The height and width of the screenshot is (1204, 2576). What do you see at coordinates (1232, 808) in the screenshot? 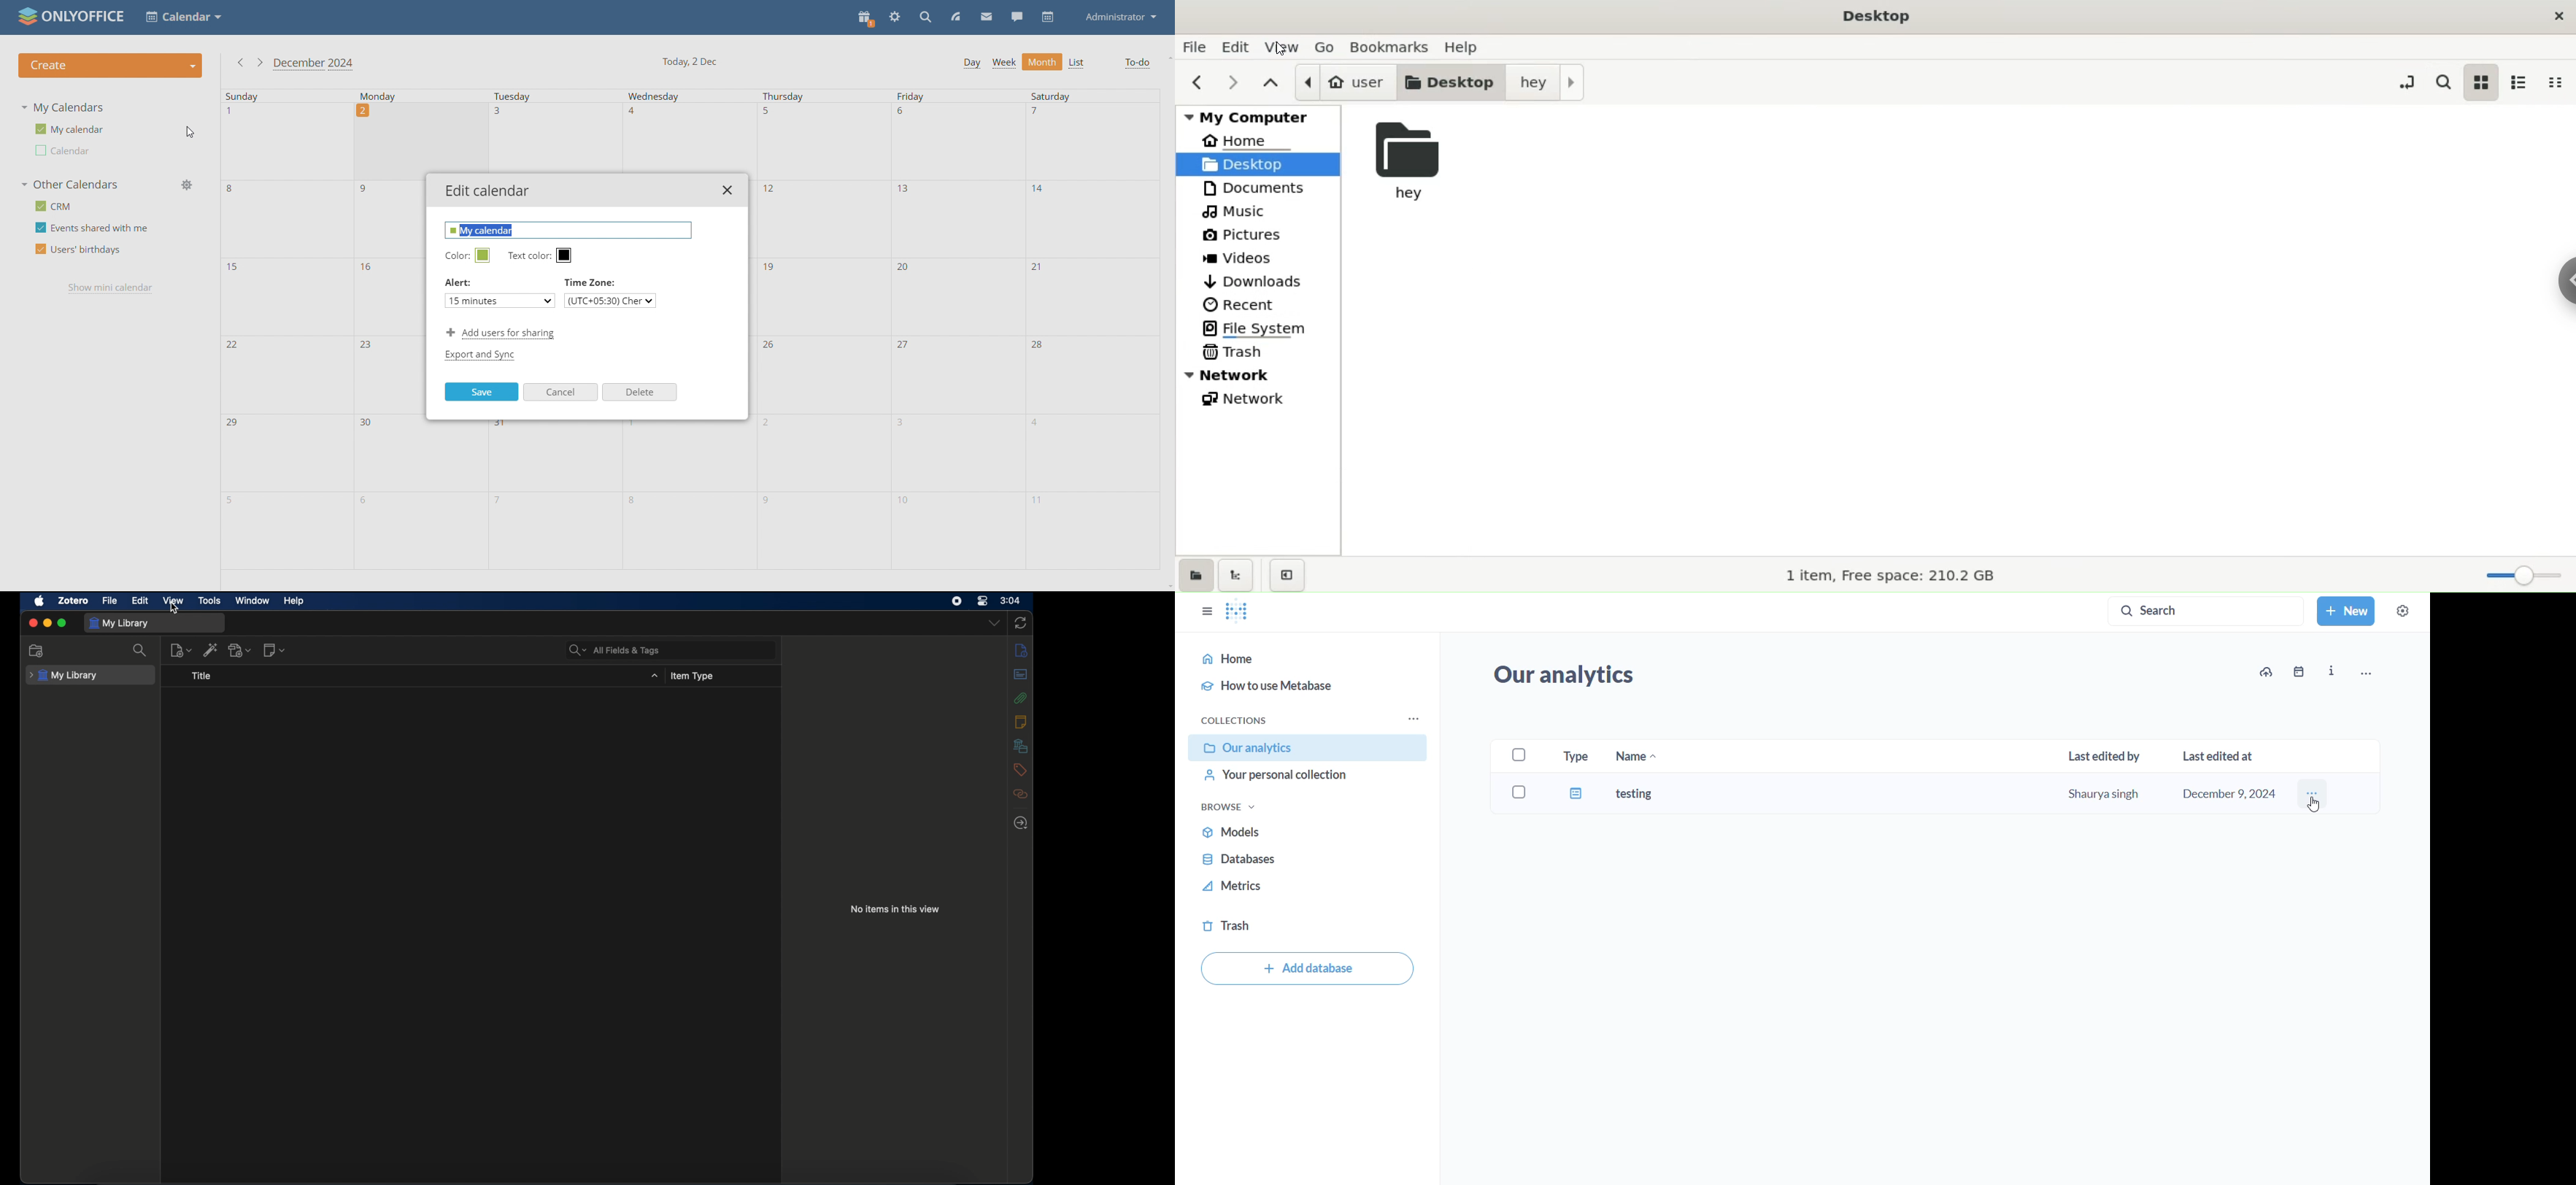
I see `browse` at bounding box center [1232, 808].